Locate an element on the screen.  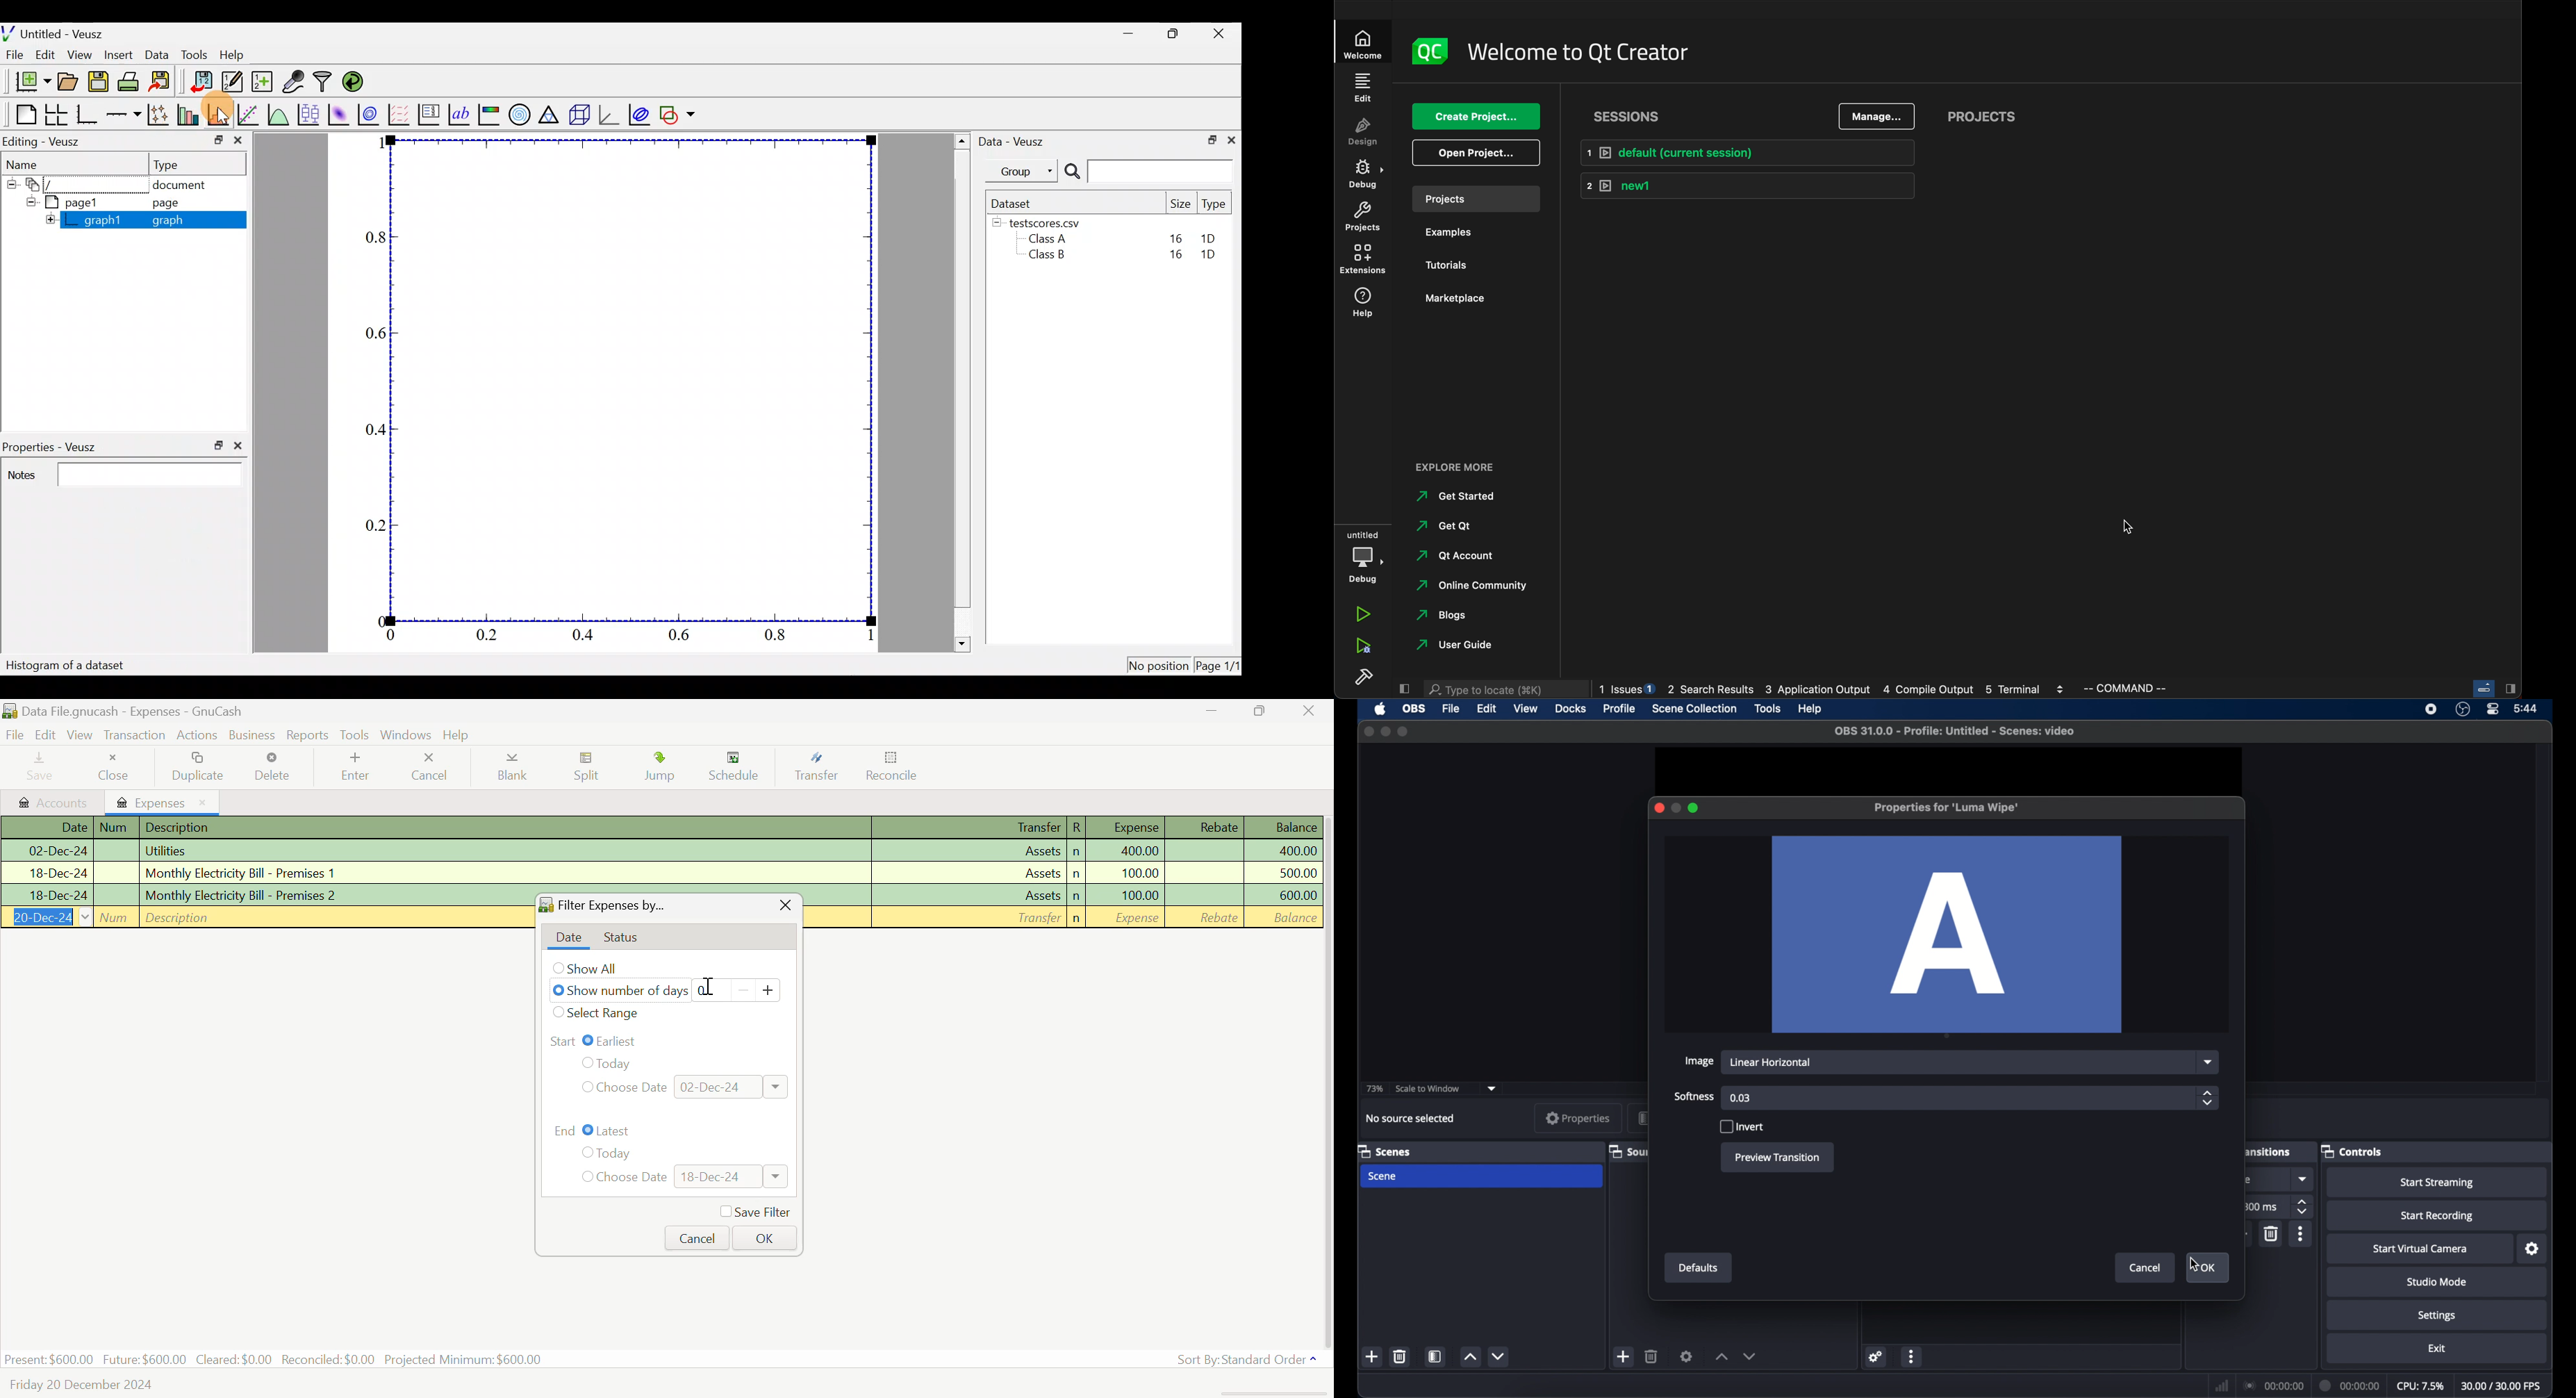
page1 is located at coordinates (66, 202).